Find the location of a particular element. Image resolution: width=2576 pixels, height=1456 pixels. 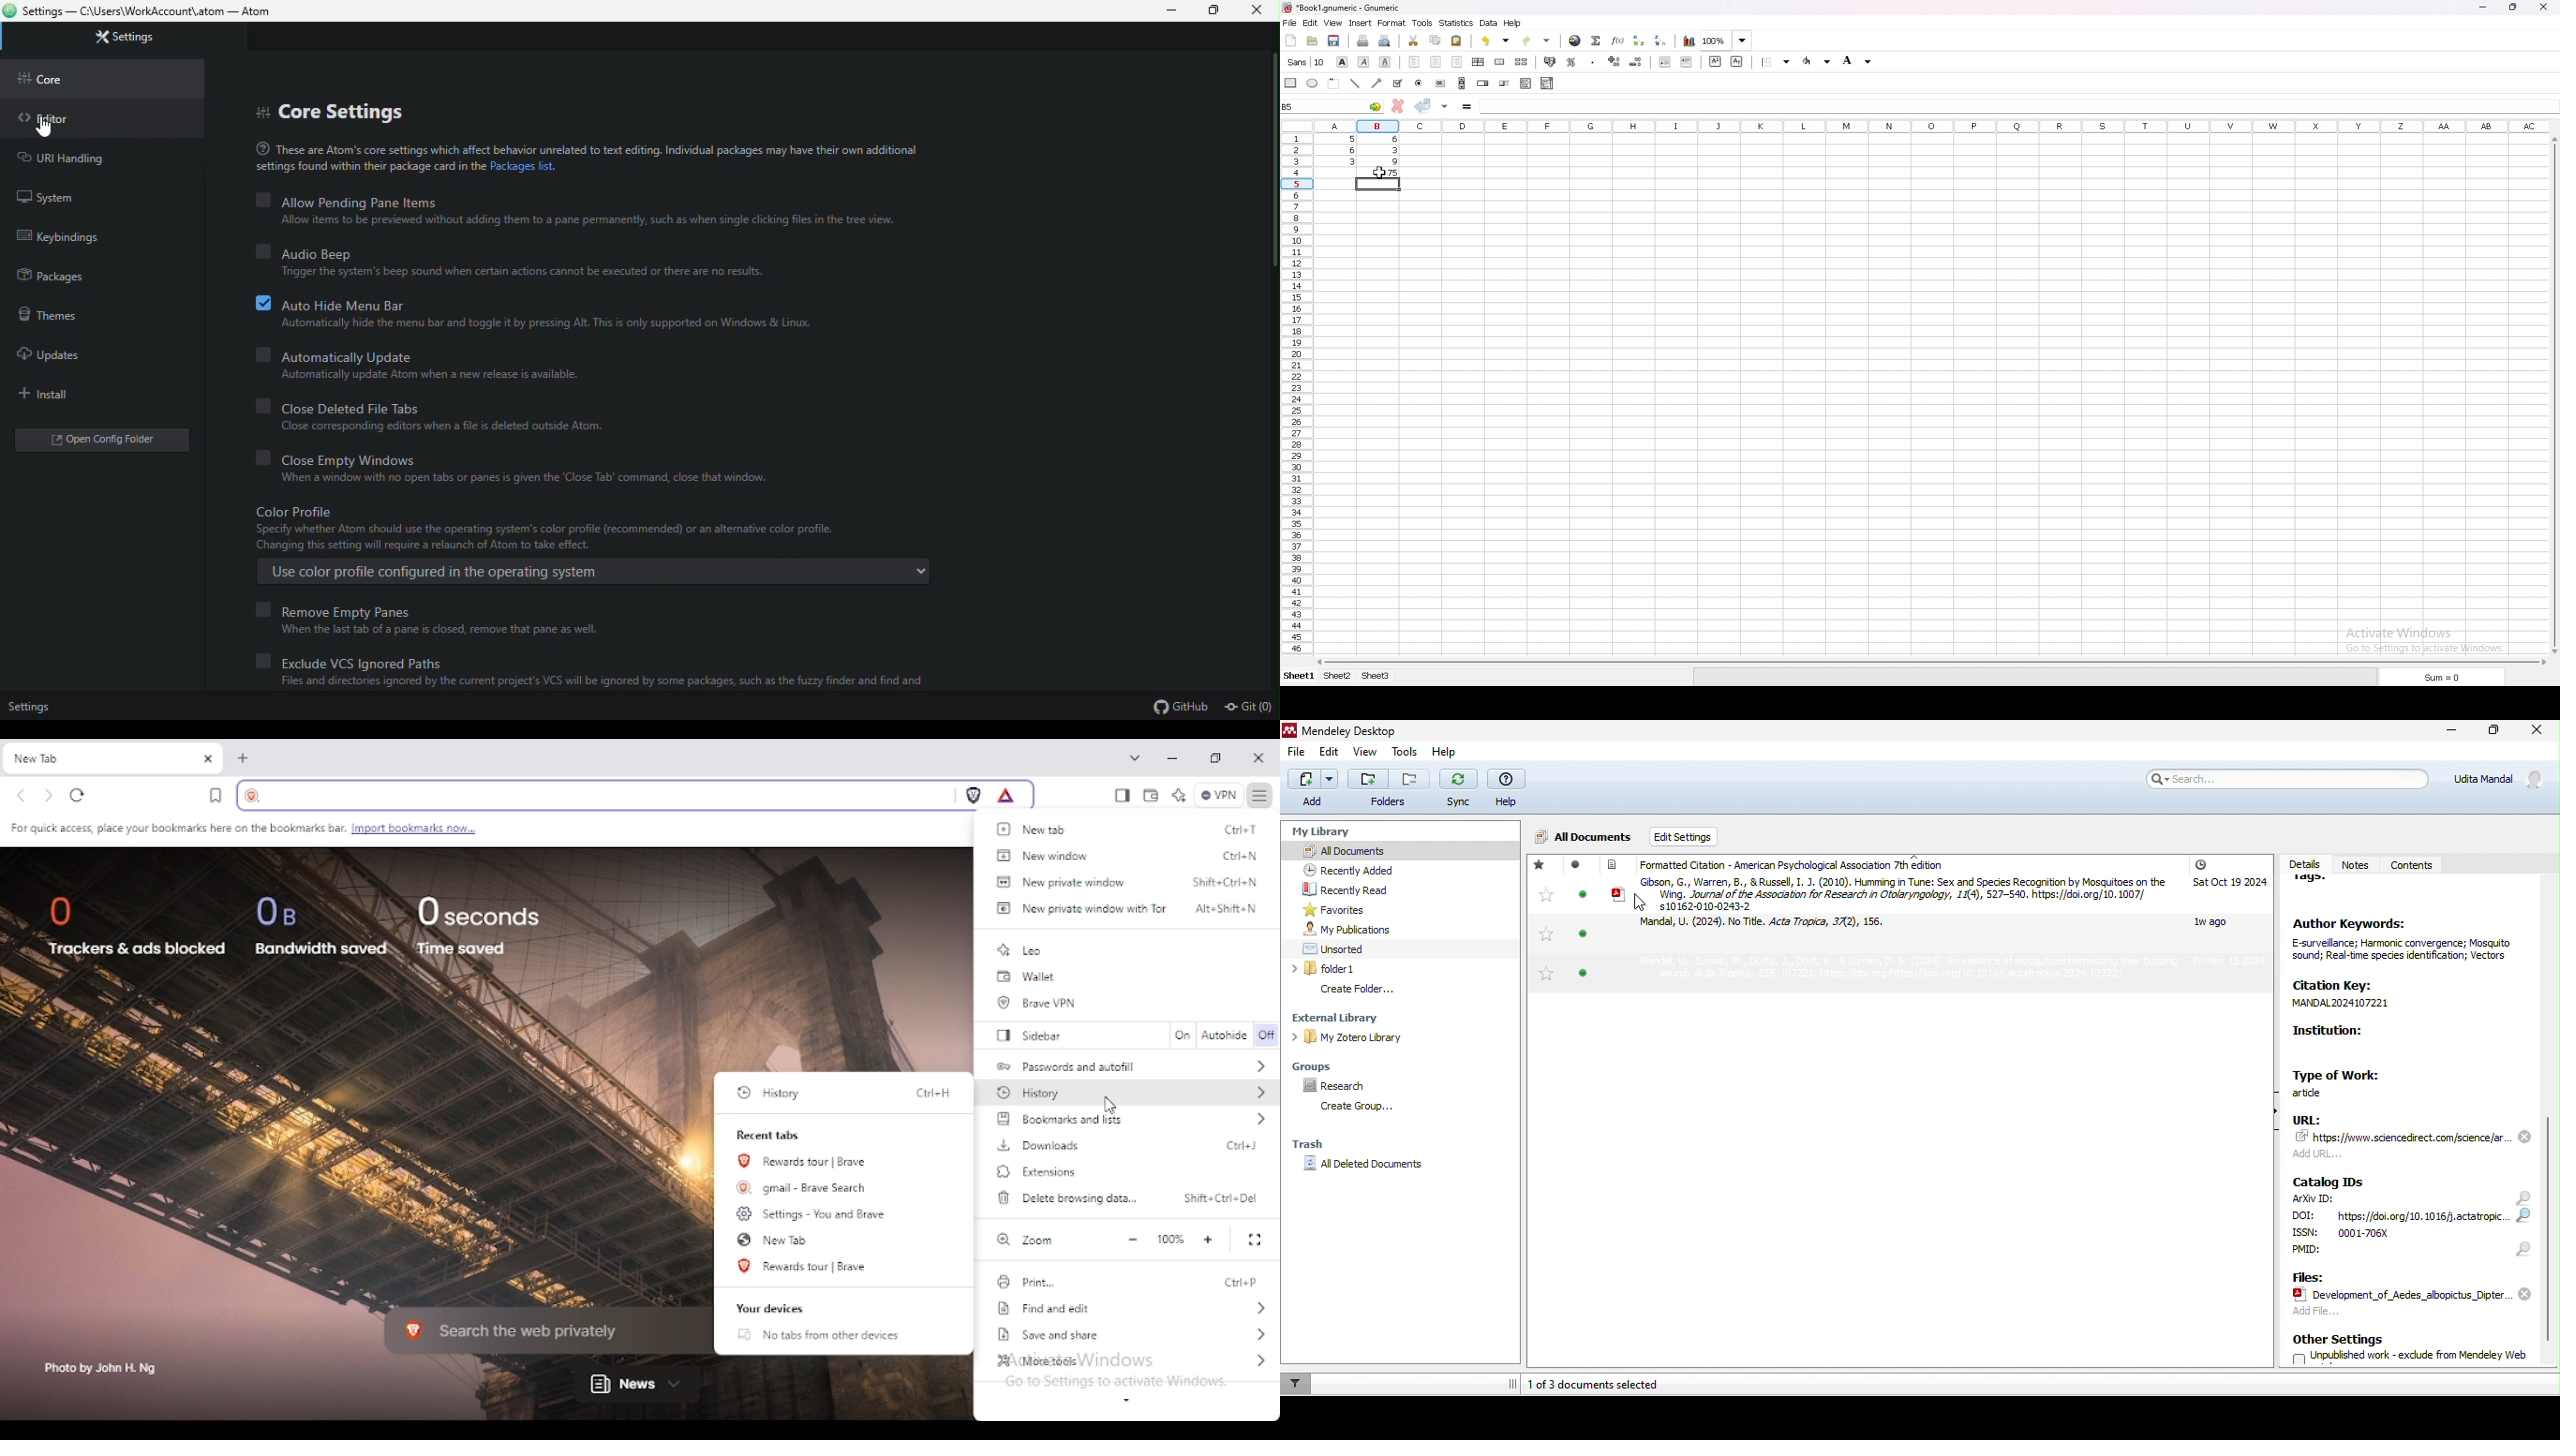

Settings — C:\Users\WorkAccount\.atom — Atom is located at coordinates (145, 12).